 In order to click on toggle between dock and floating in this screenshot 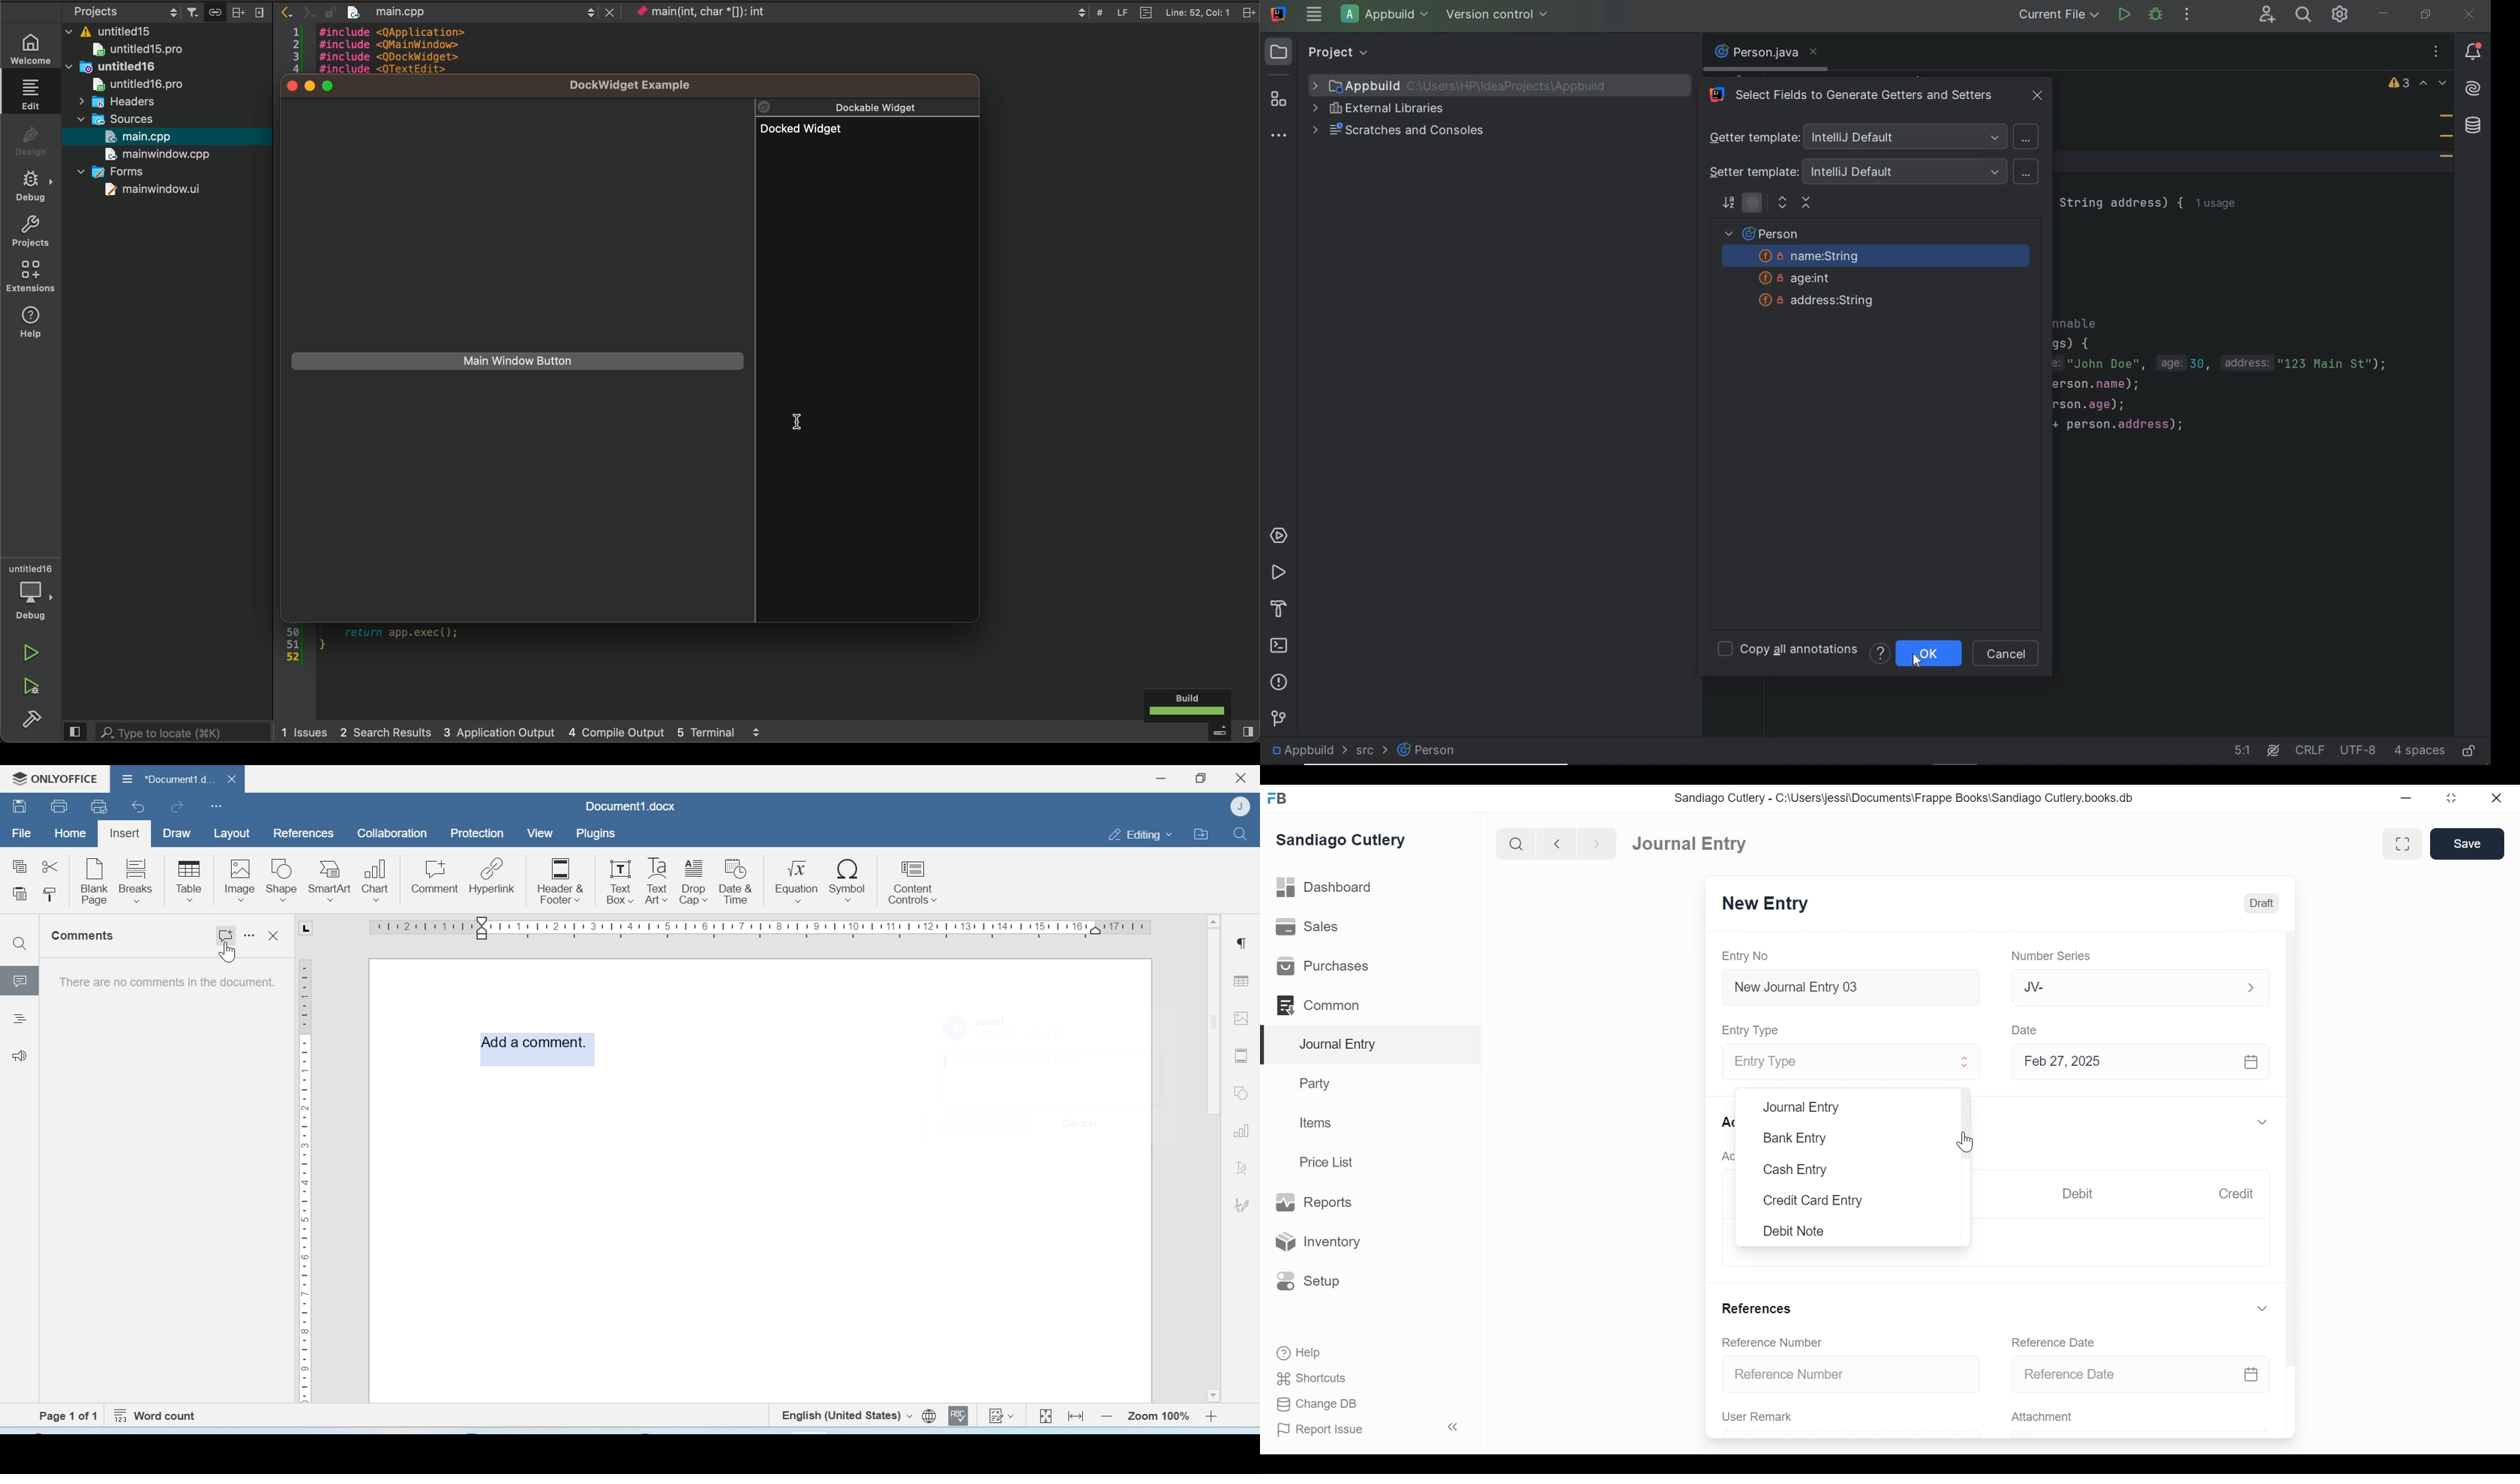, I will do `click(771, 105)`.